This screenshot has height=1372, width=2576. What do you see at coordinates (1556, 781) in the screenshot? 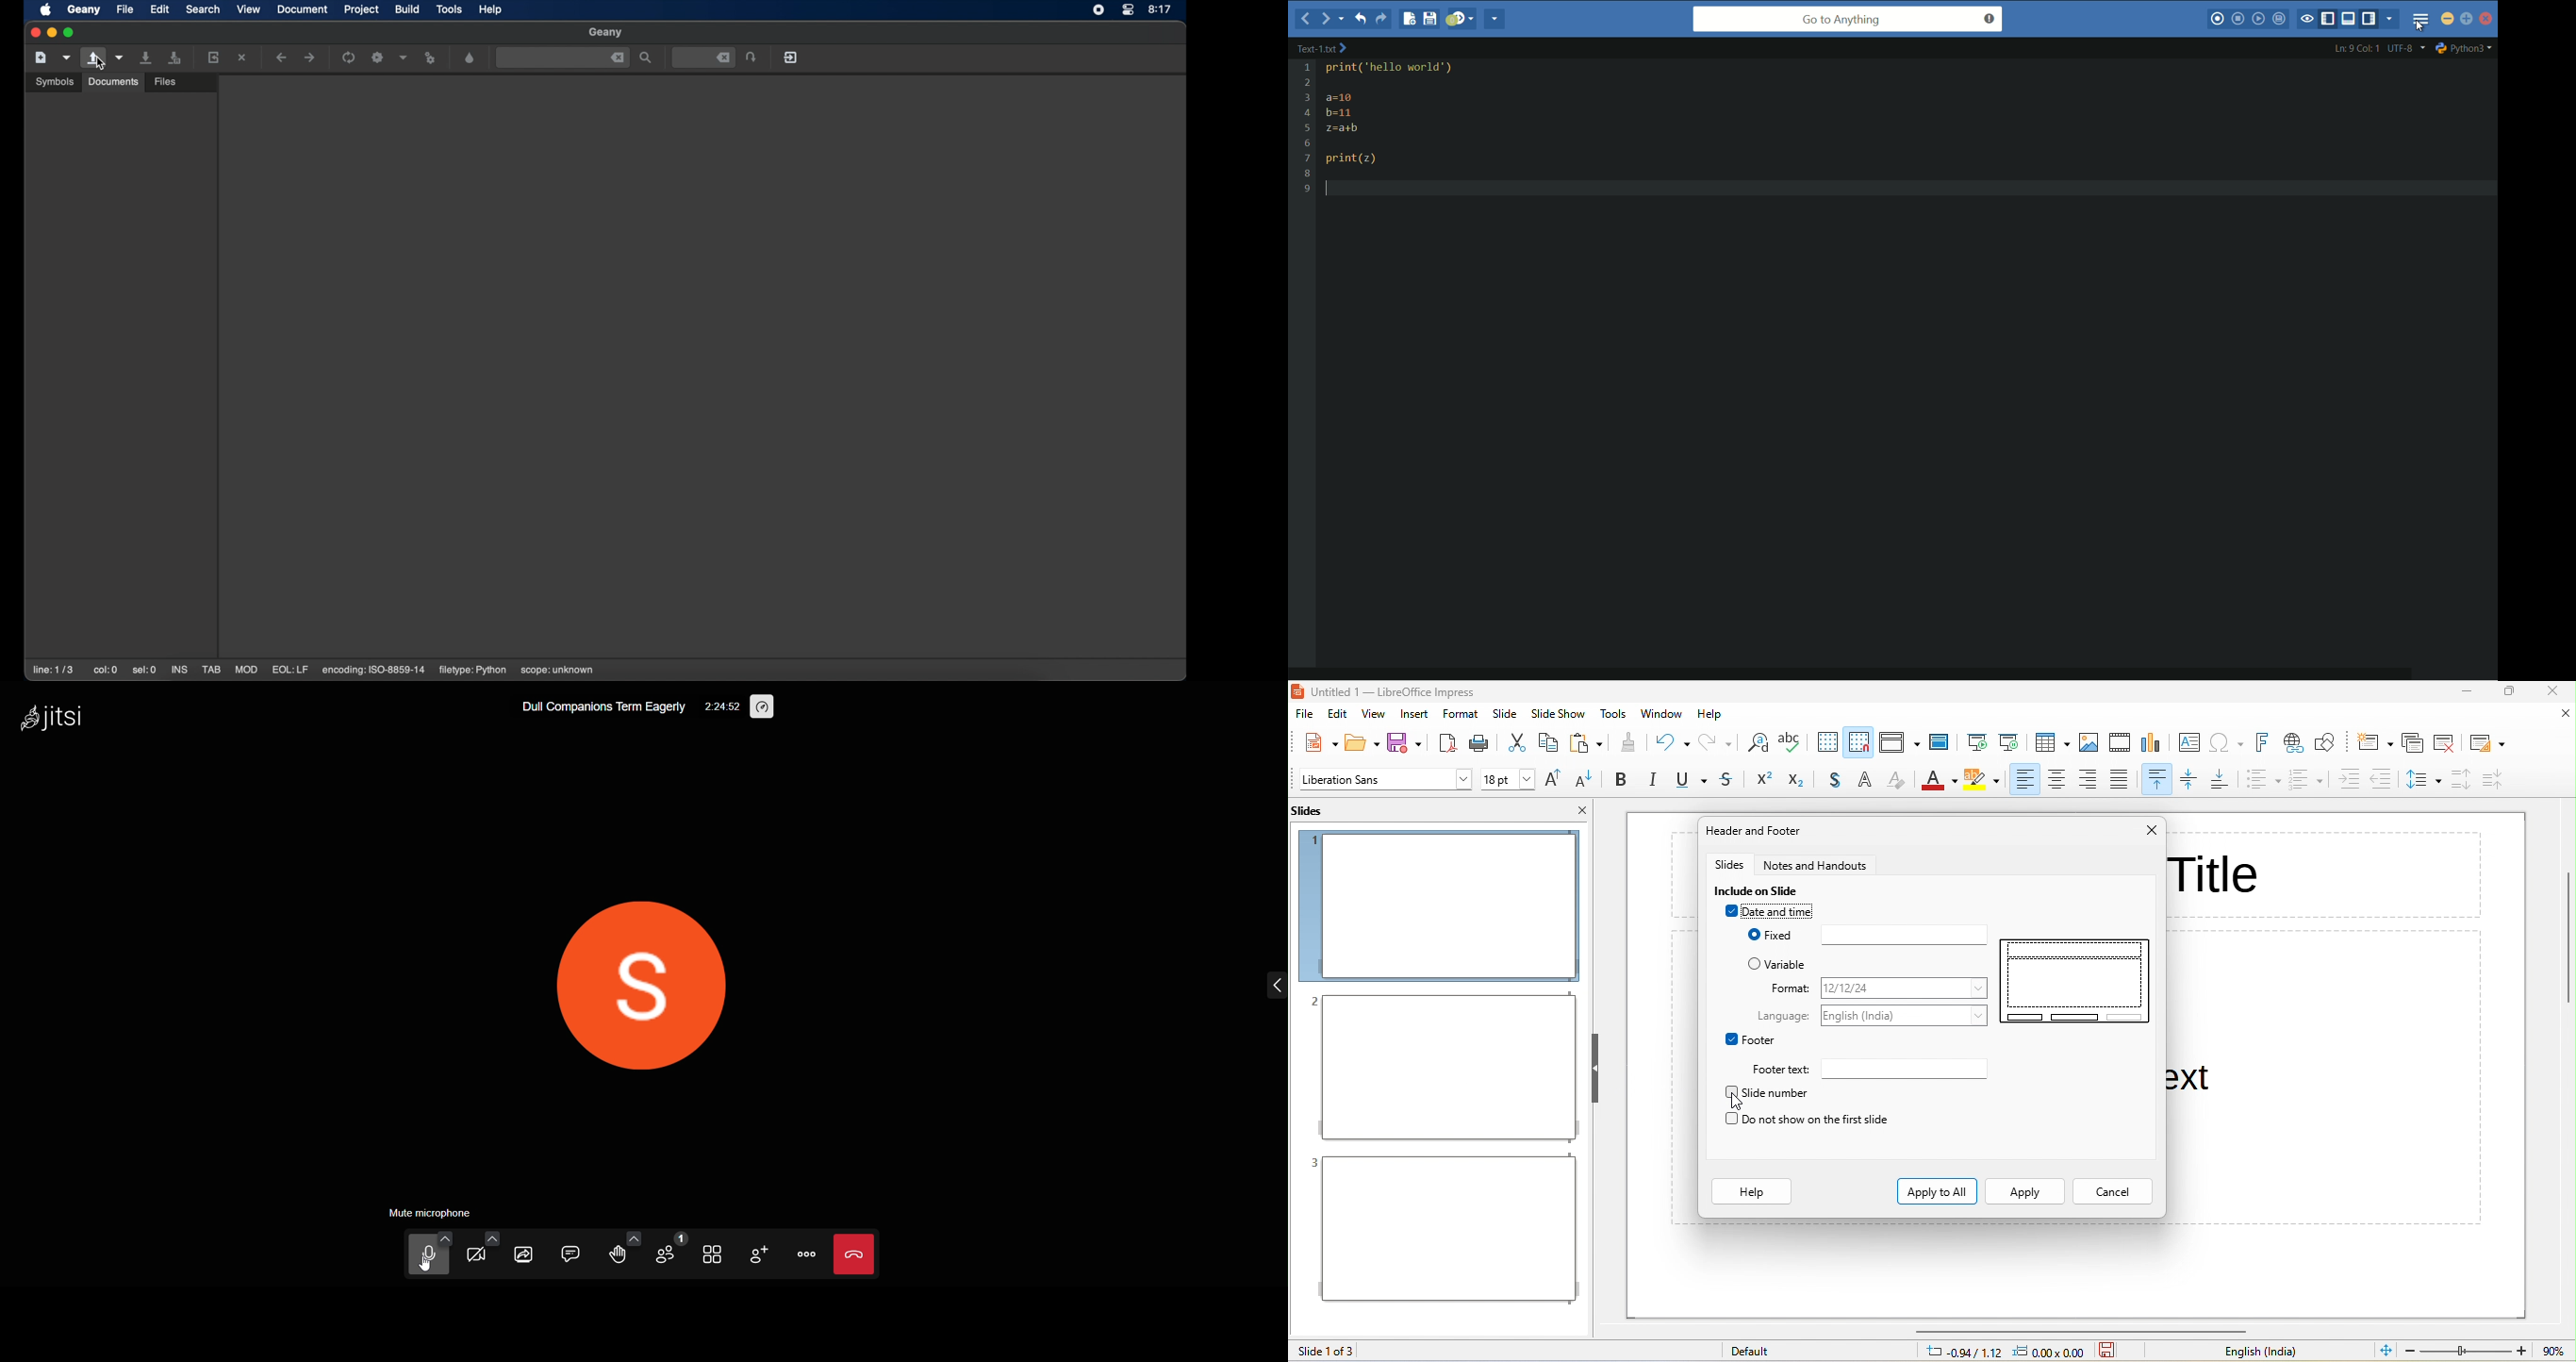
I see `increase font size` at bounding box center [1556, 781].